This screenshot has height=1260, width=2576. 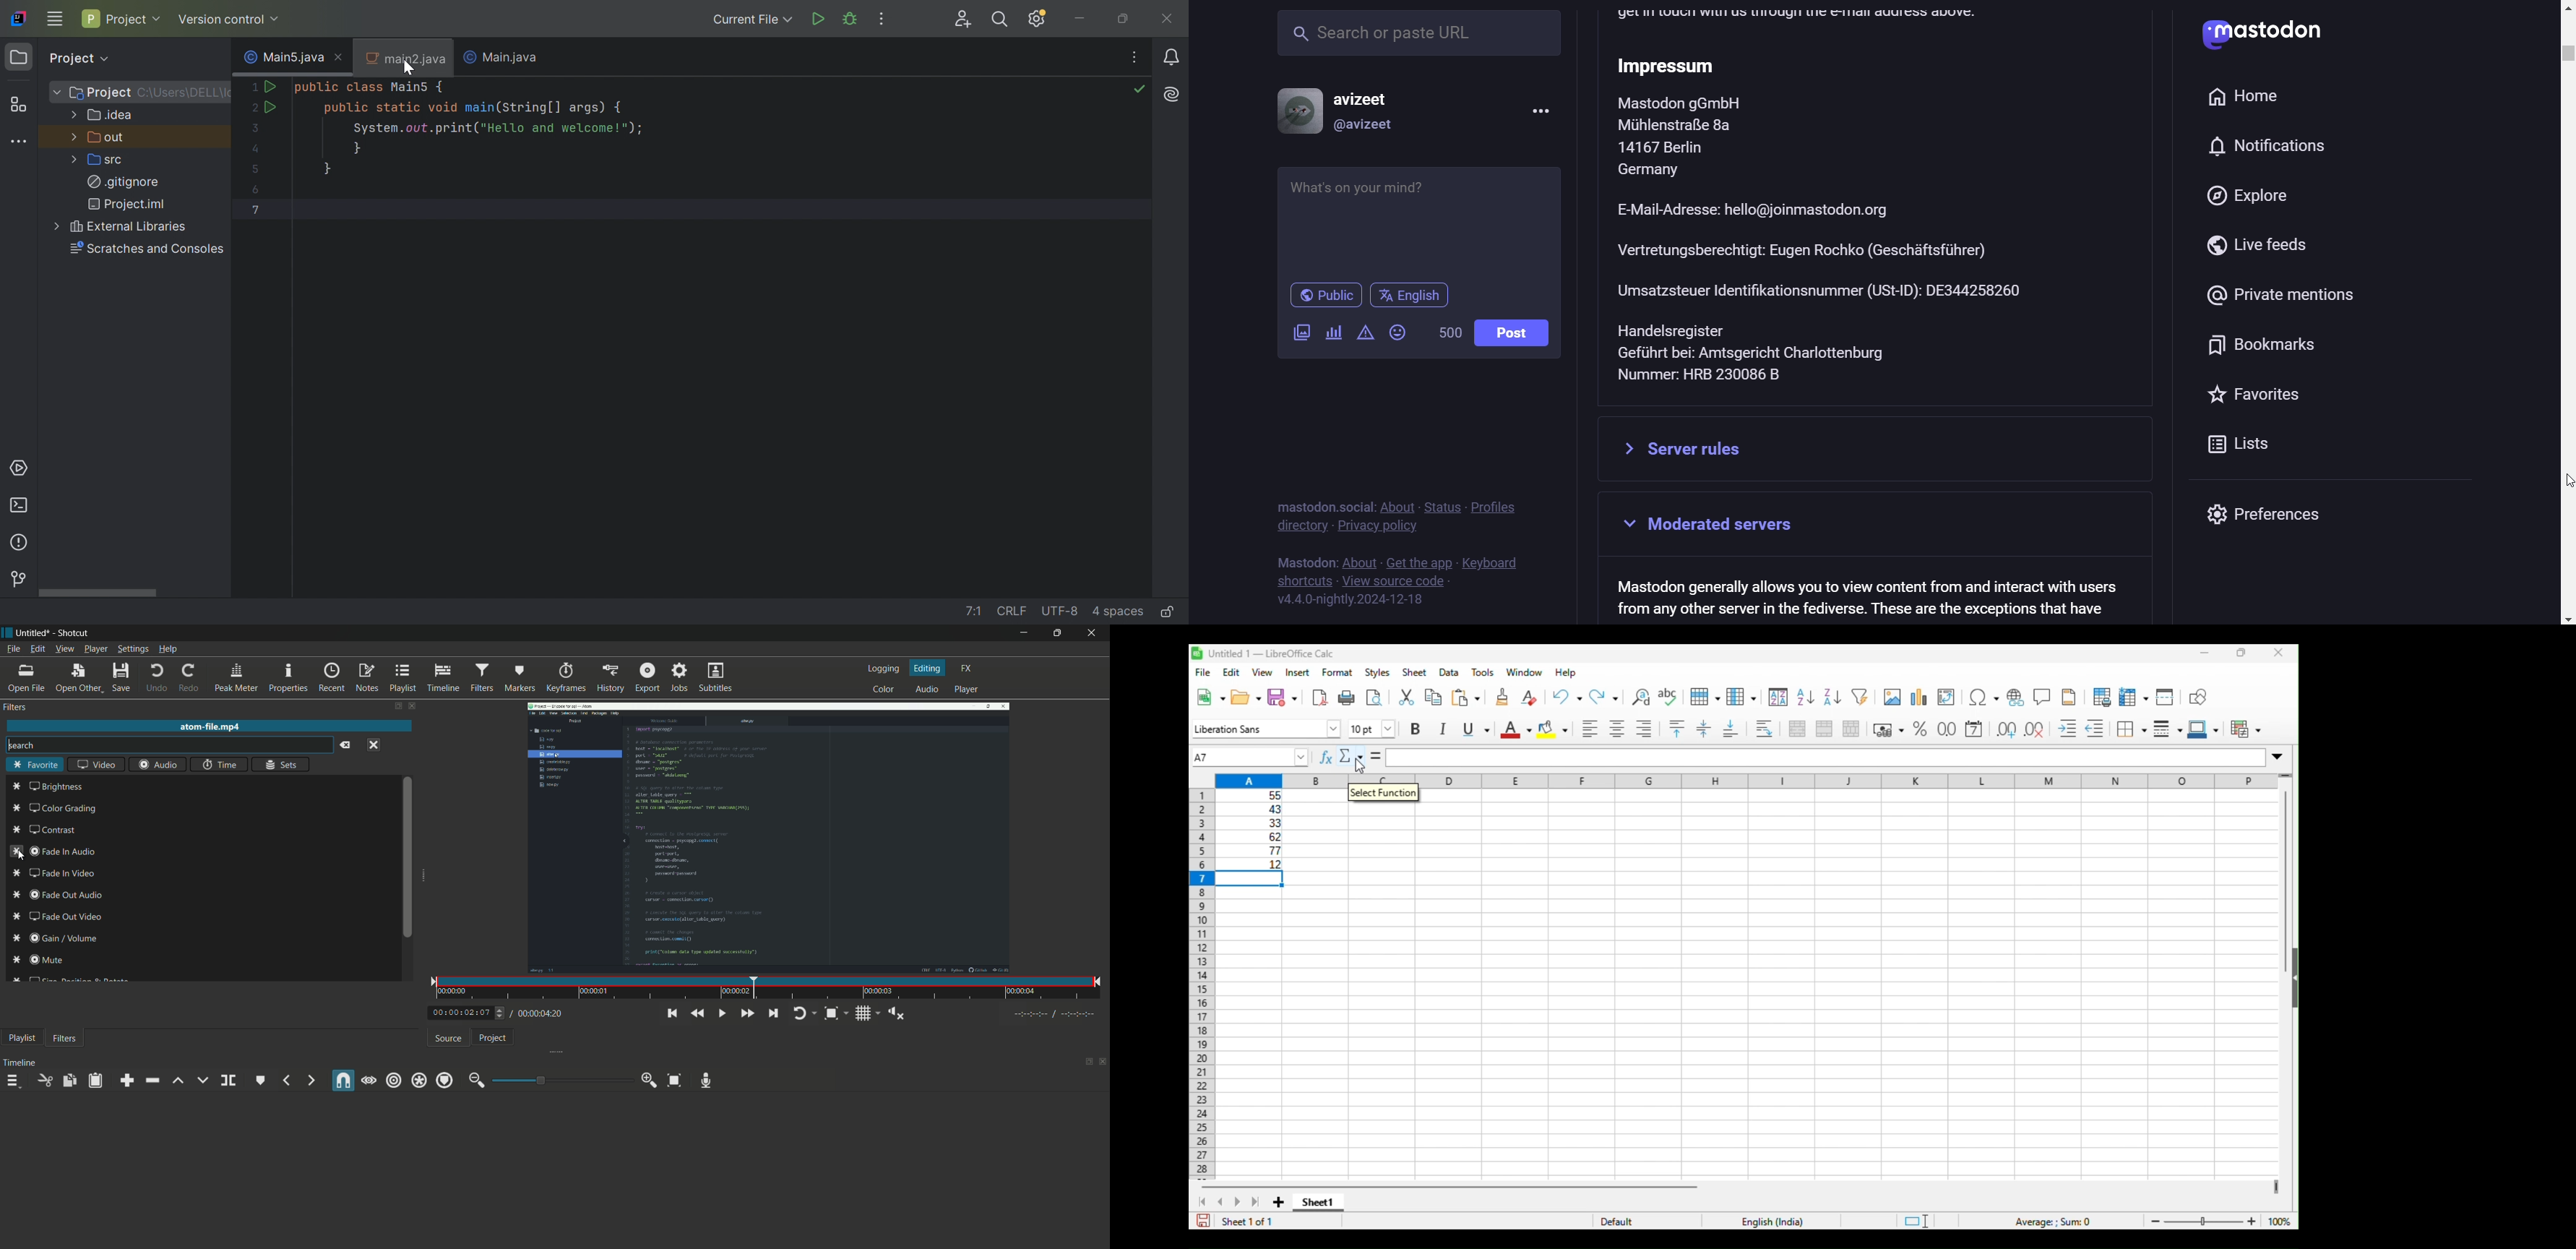 I want to click on toggle player looping, so click(x=806, y=1014).